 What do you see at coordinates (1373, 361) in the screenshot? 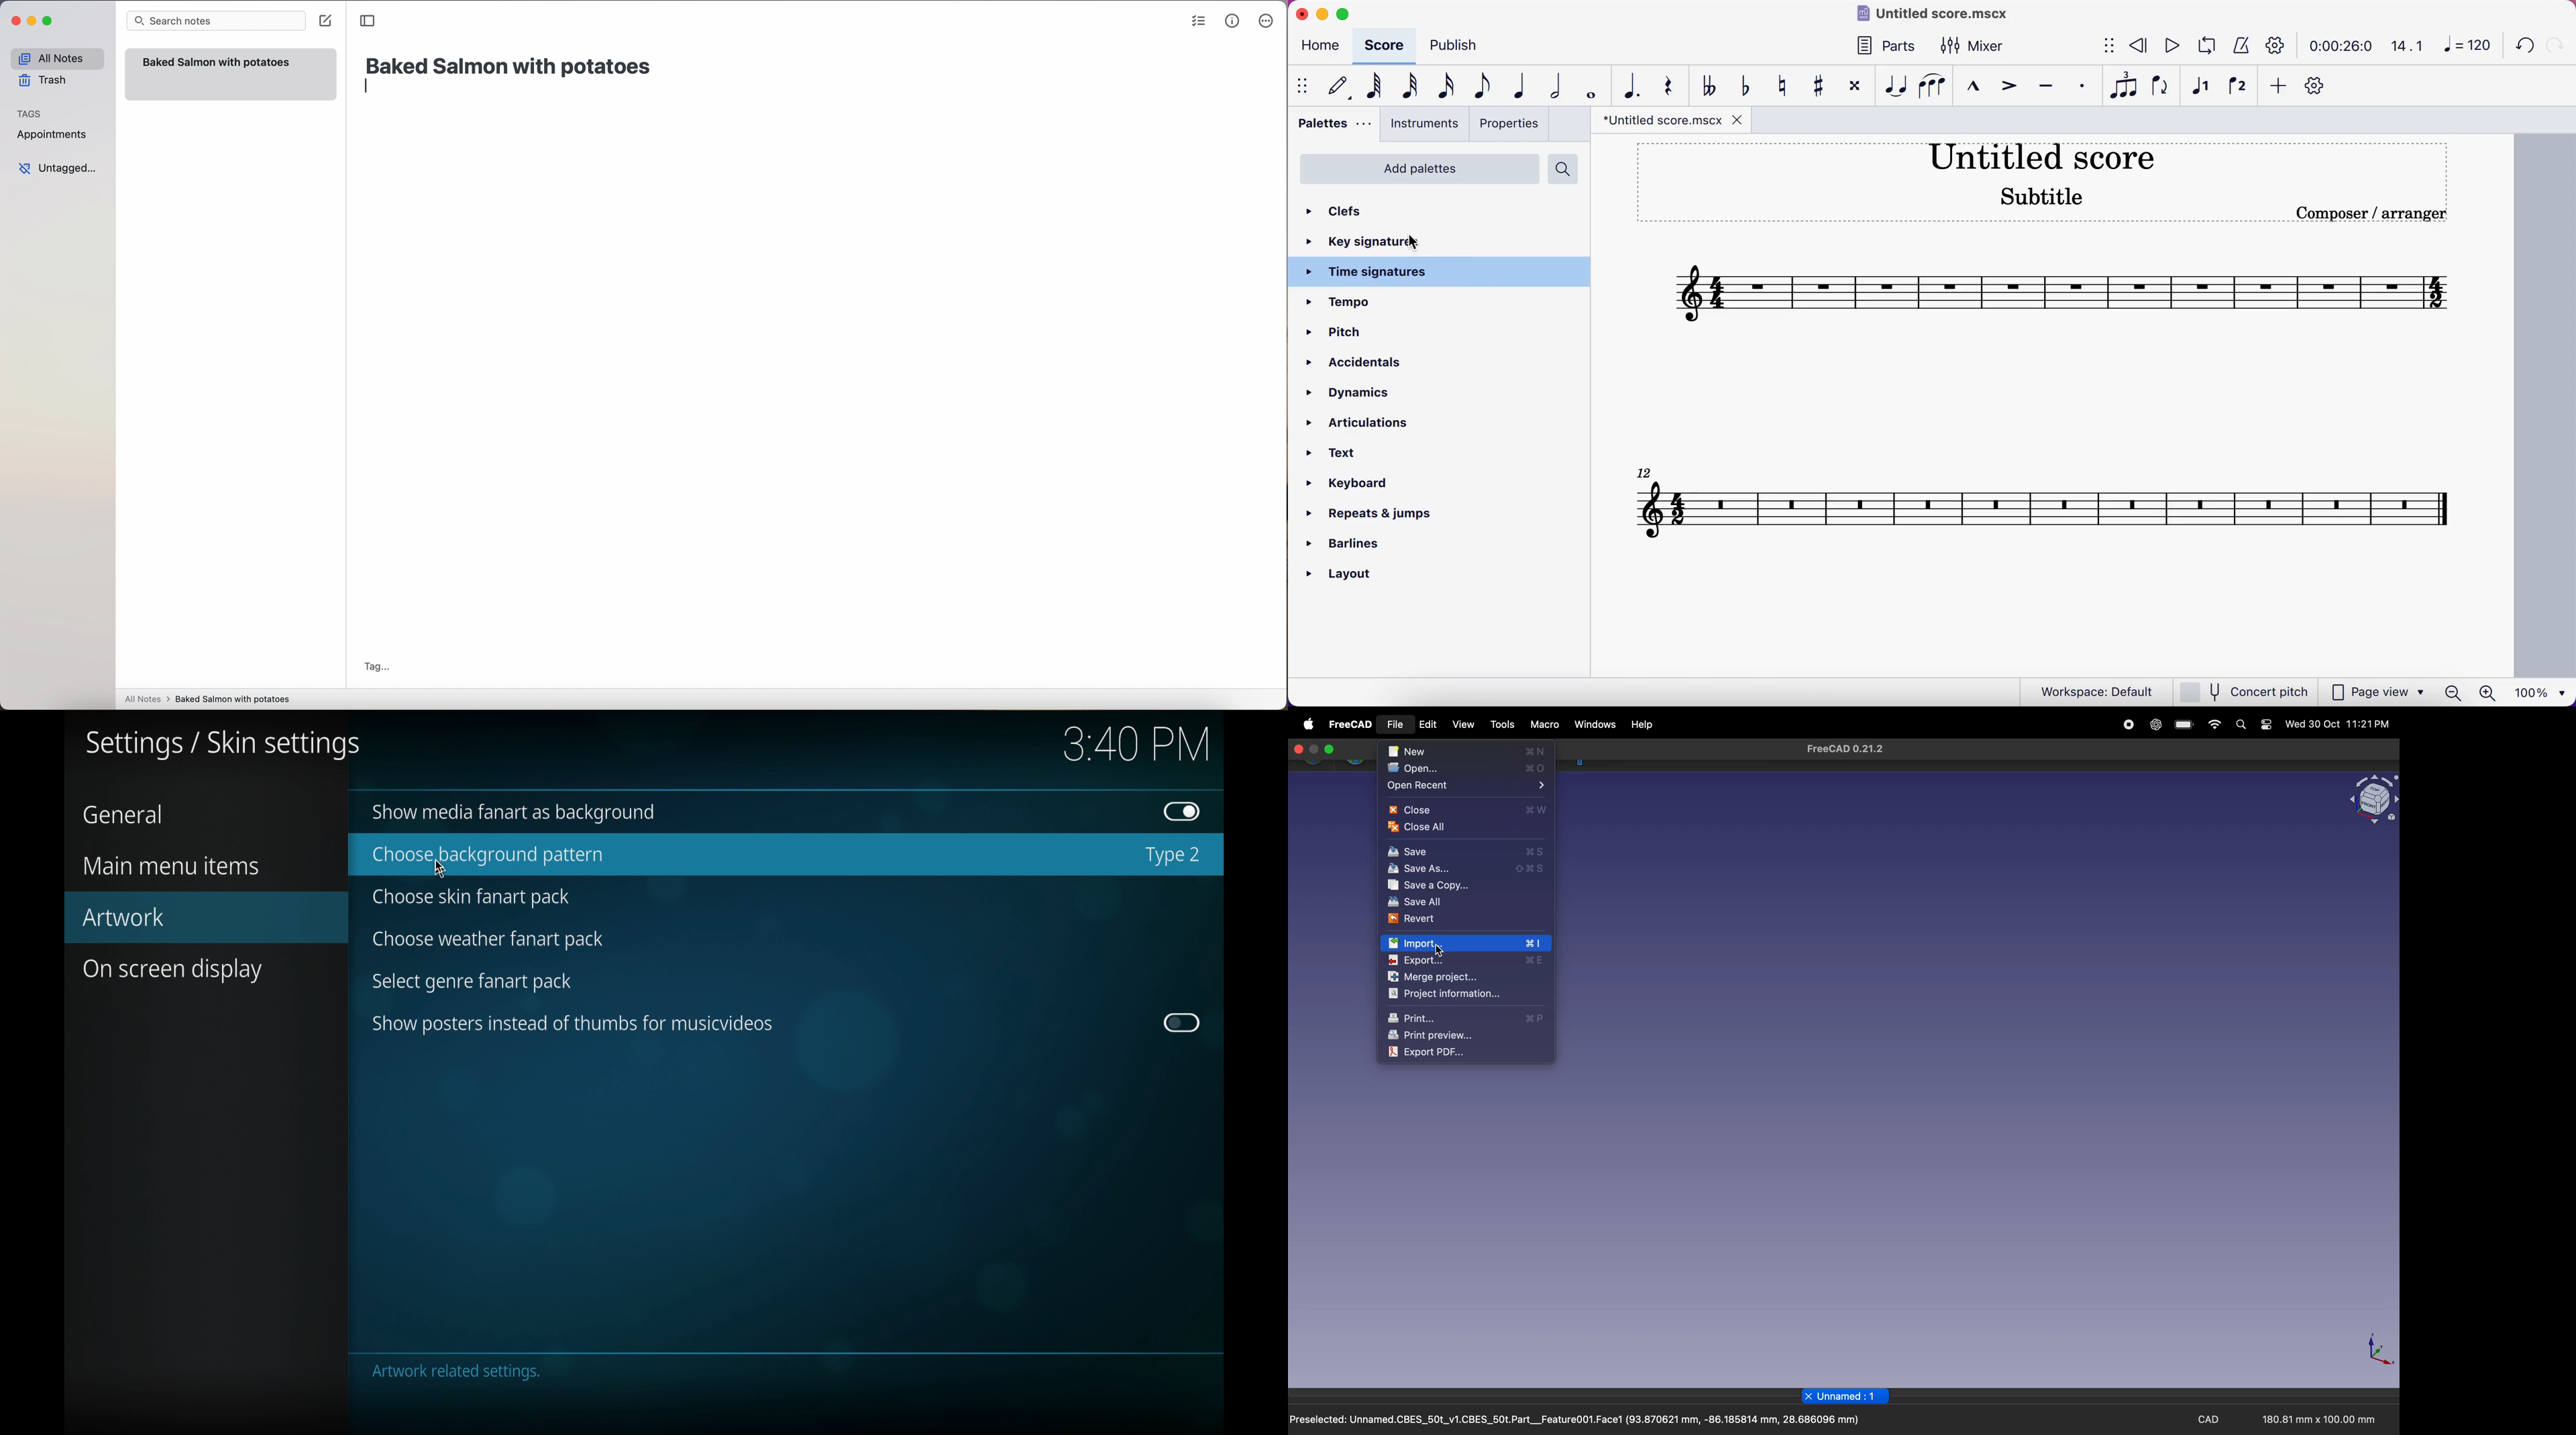
I see `accidentals` at bounding box center [1373, 361].